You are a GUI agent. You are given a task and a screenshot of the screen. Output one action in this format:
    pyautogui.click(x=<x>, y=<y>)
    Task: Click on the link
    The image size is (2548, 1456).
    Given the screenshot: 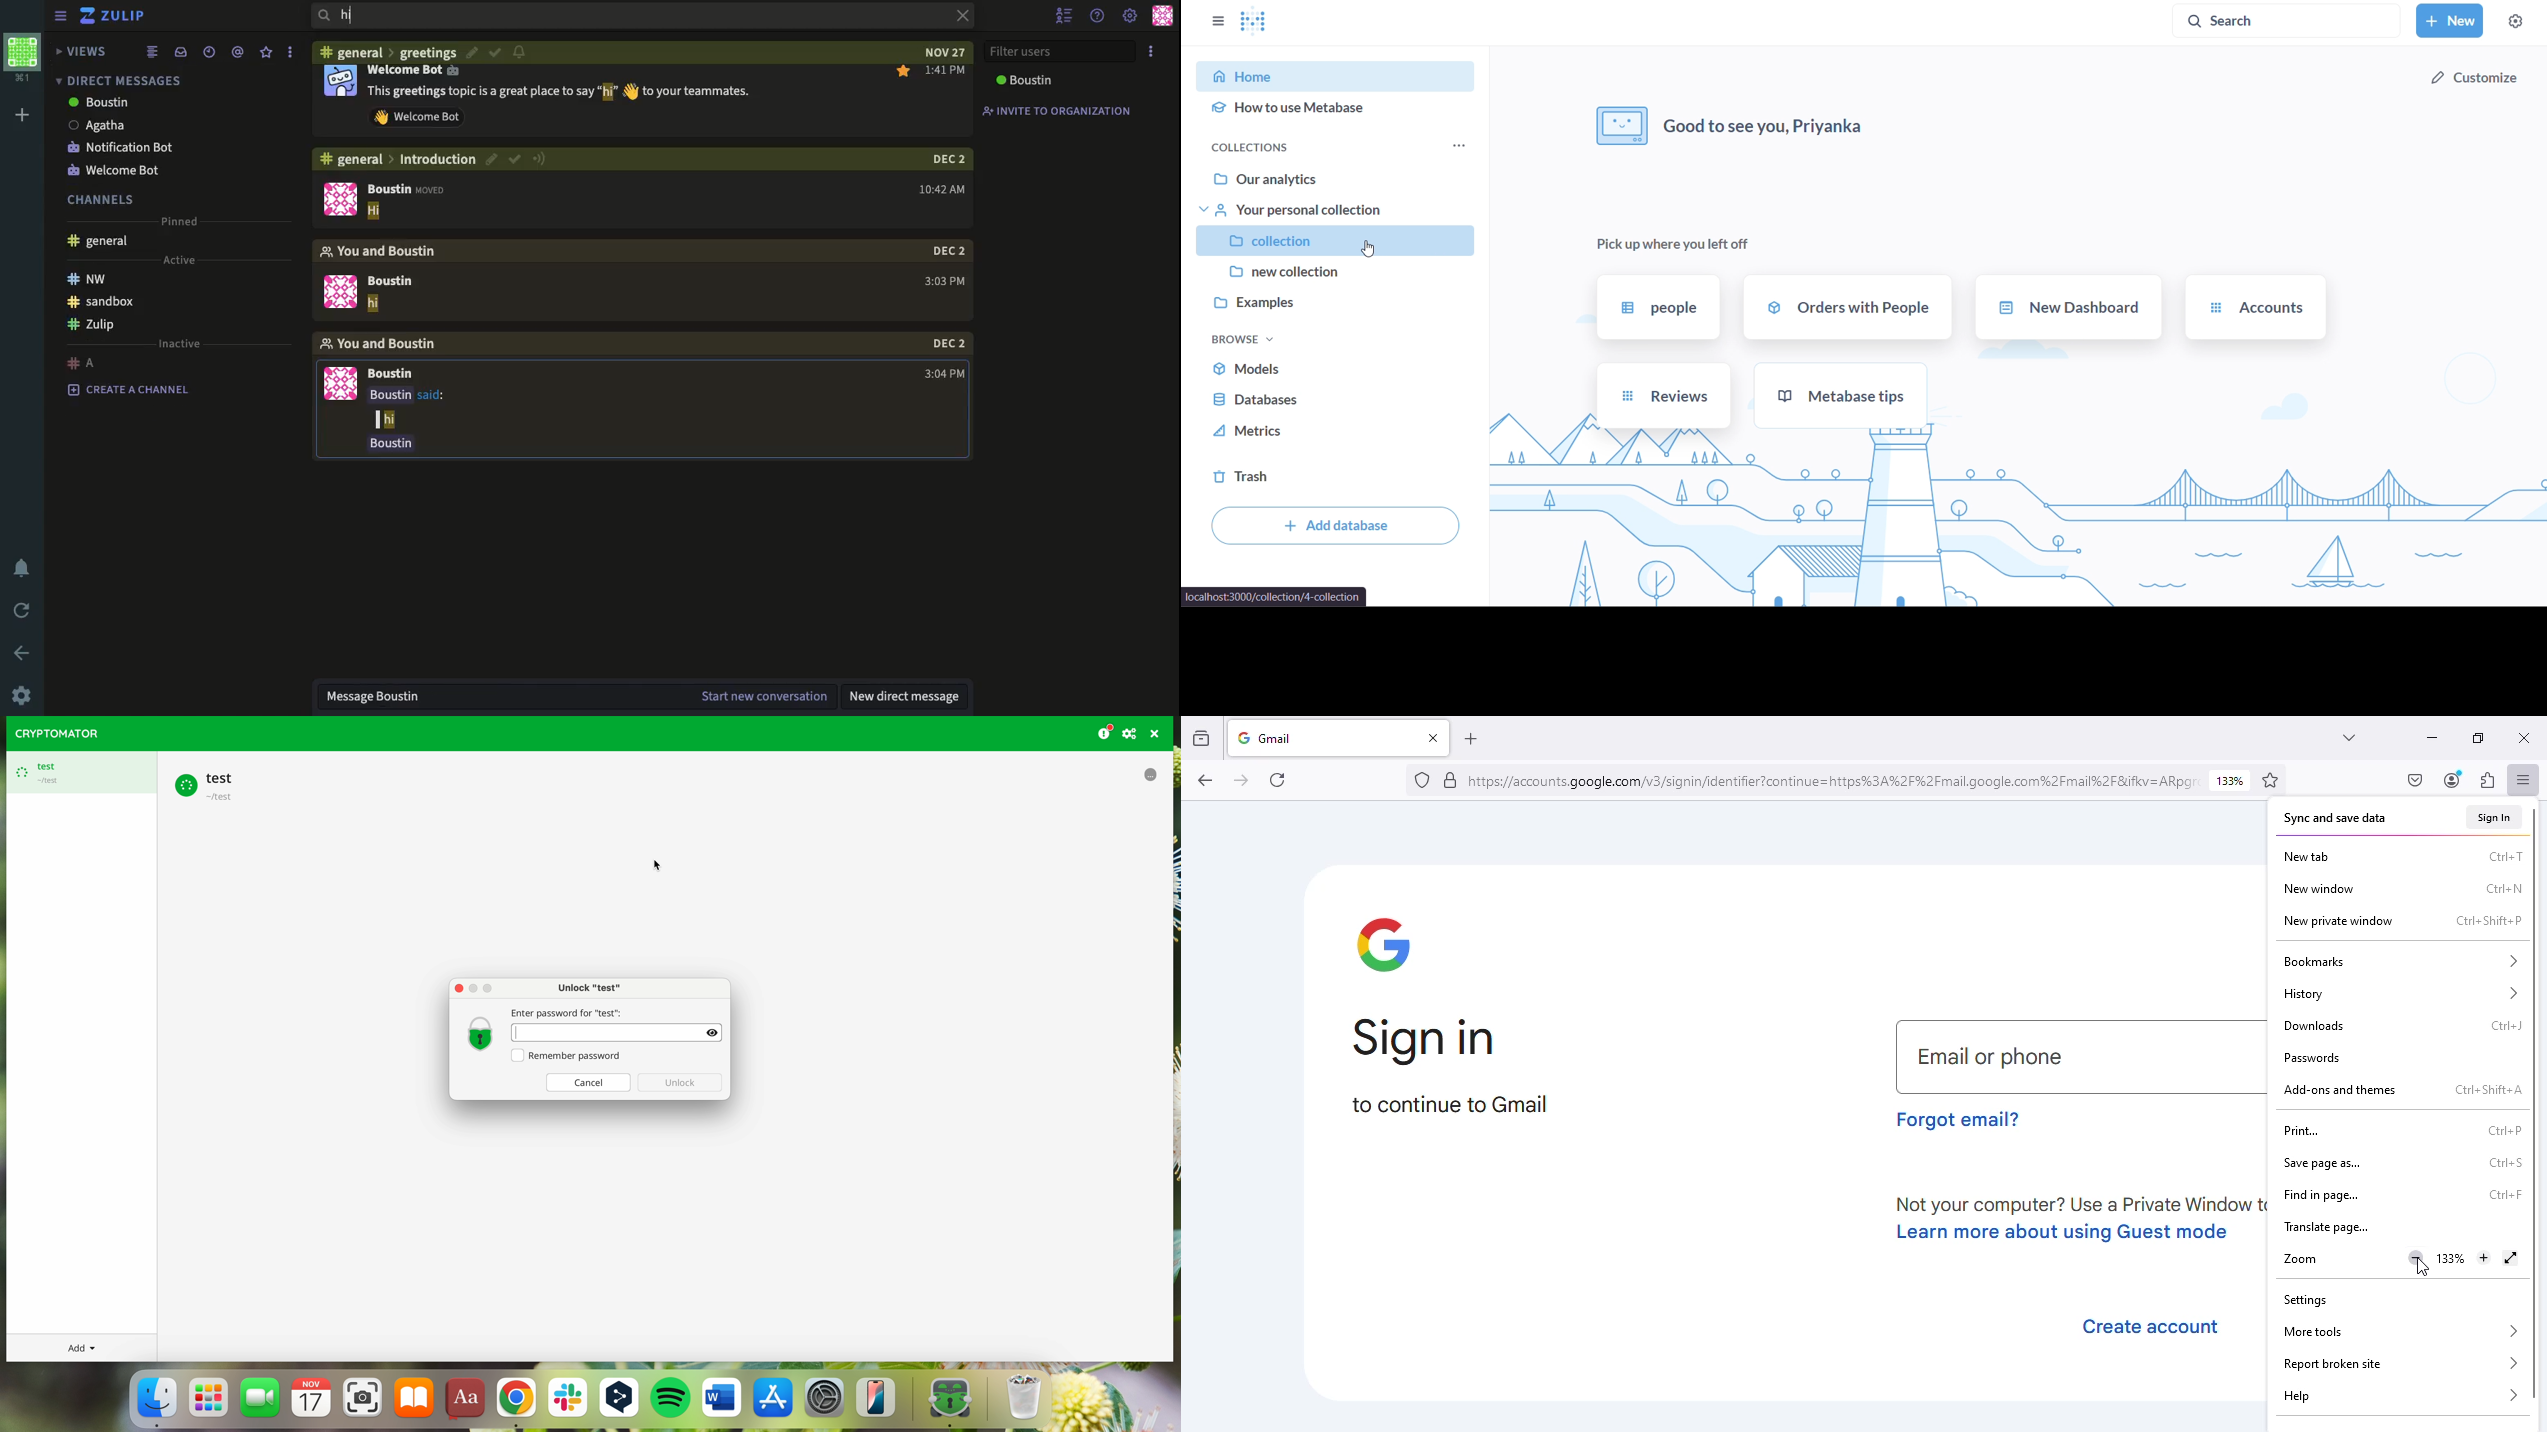 What is the action you would take?
    pyautogui.click(x=1834, y=780)
    